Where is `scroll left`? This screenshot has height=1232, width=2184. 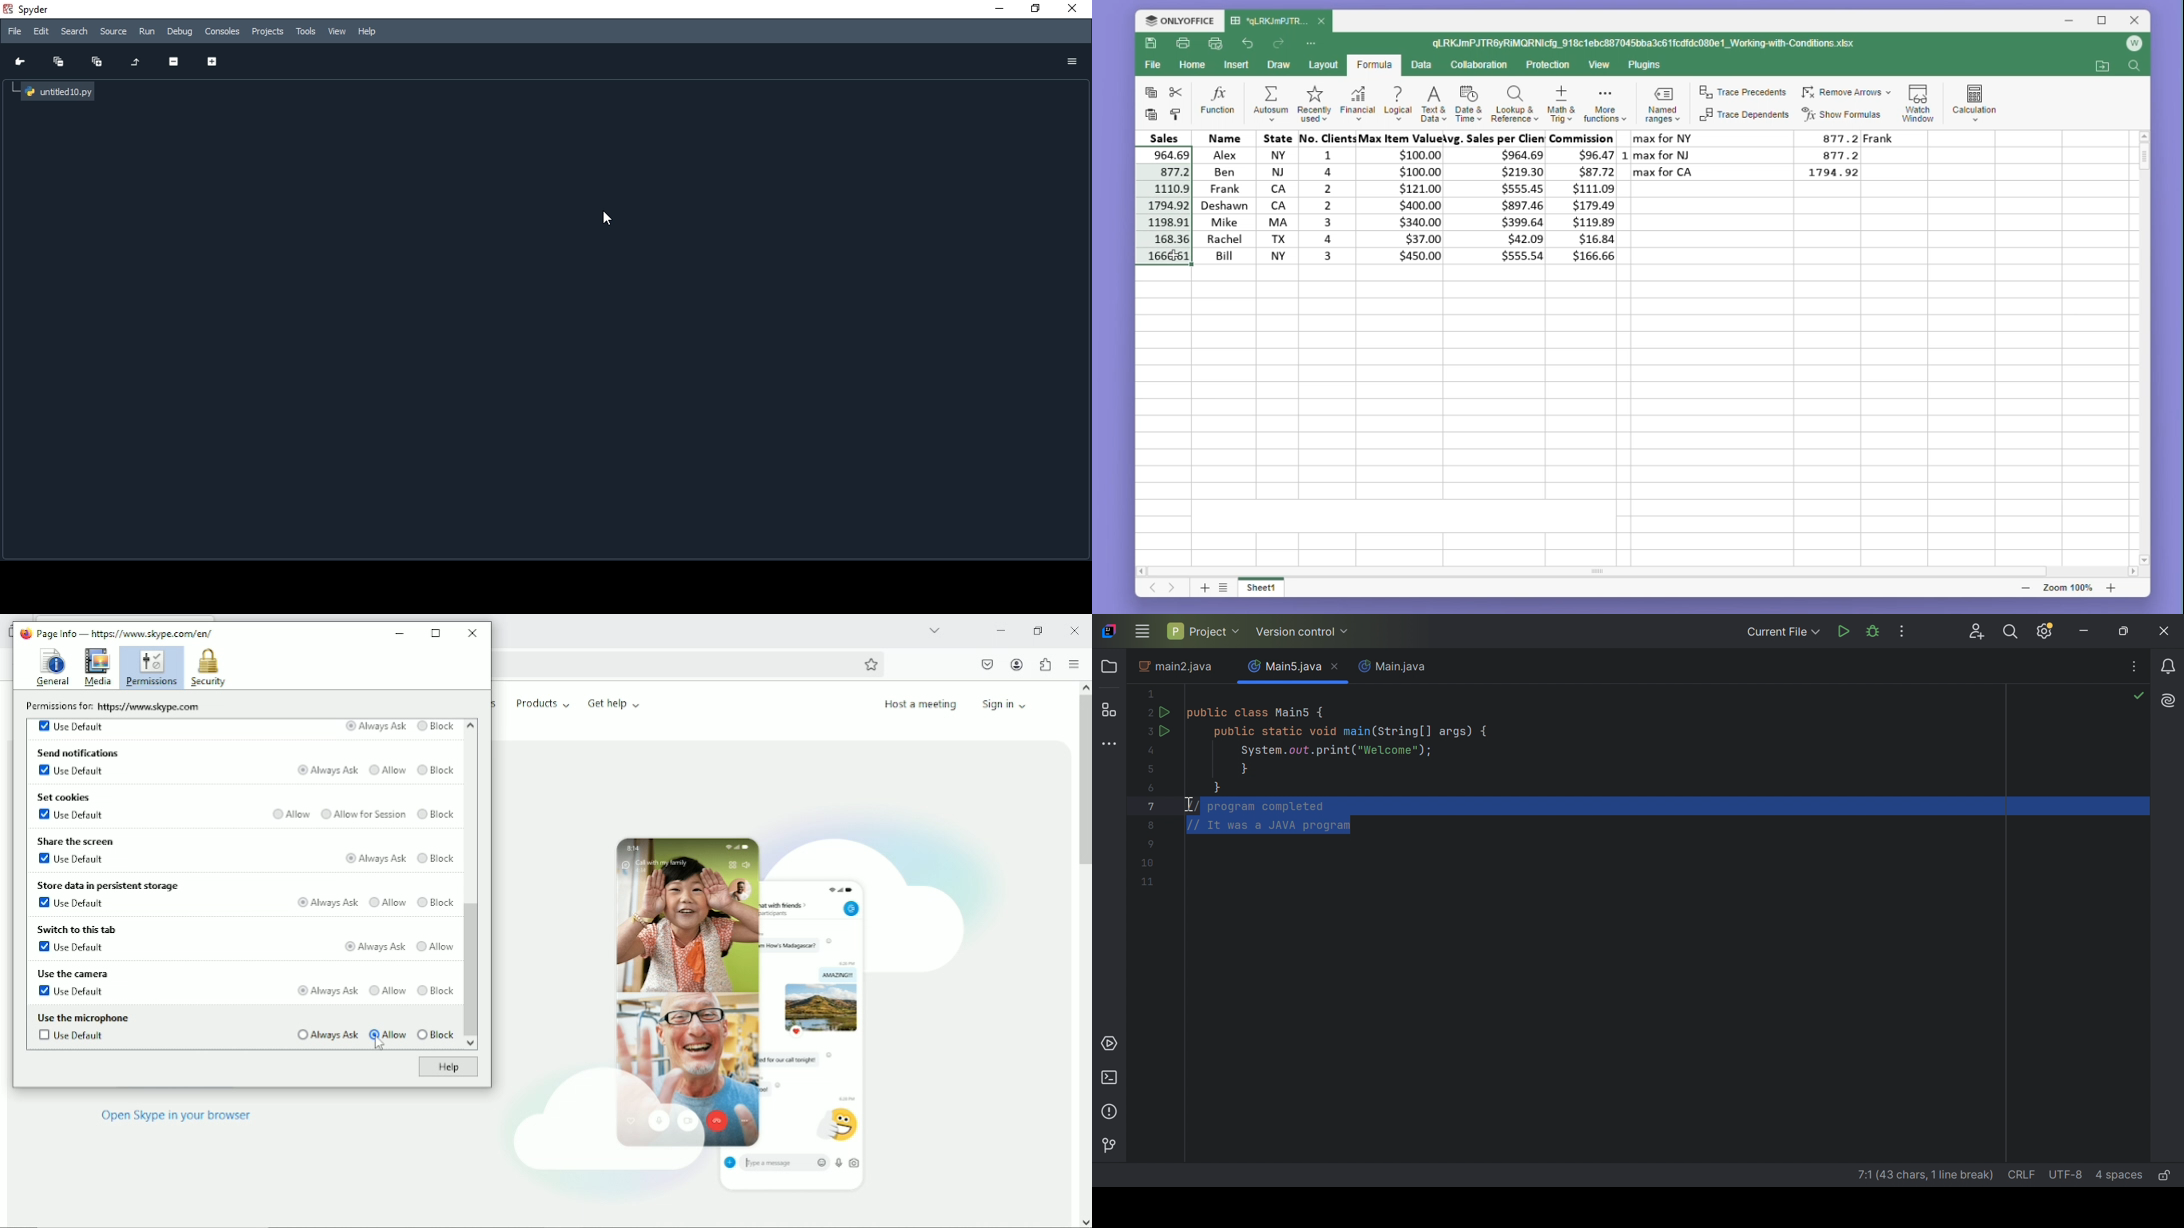
scroll left is located at coordinates (1144, 573).